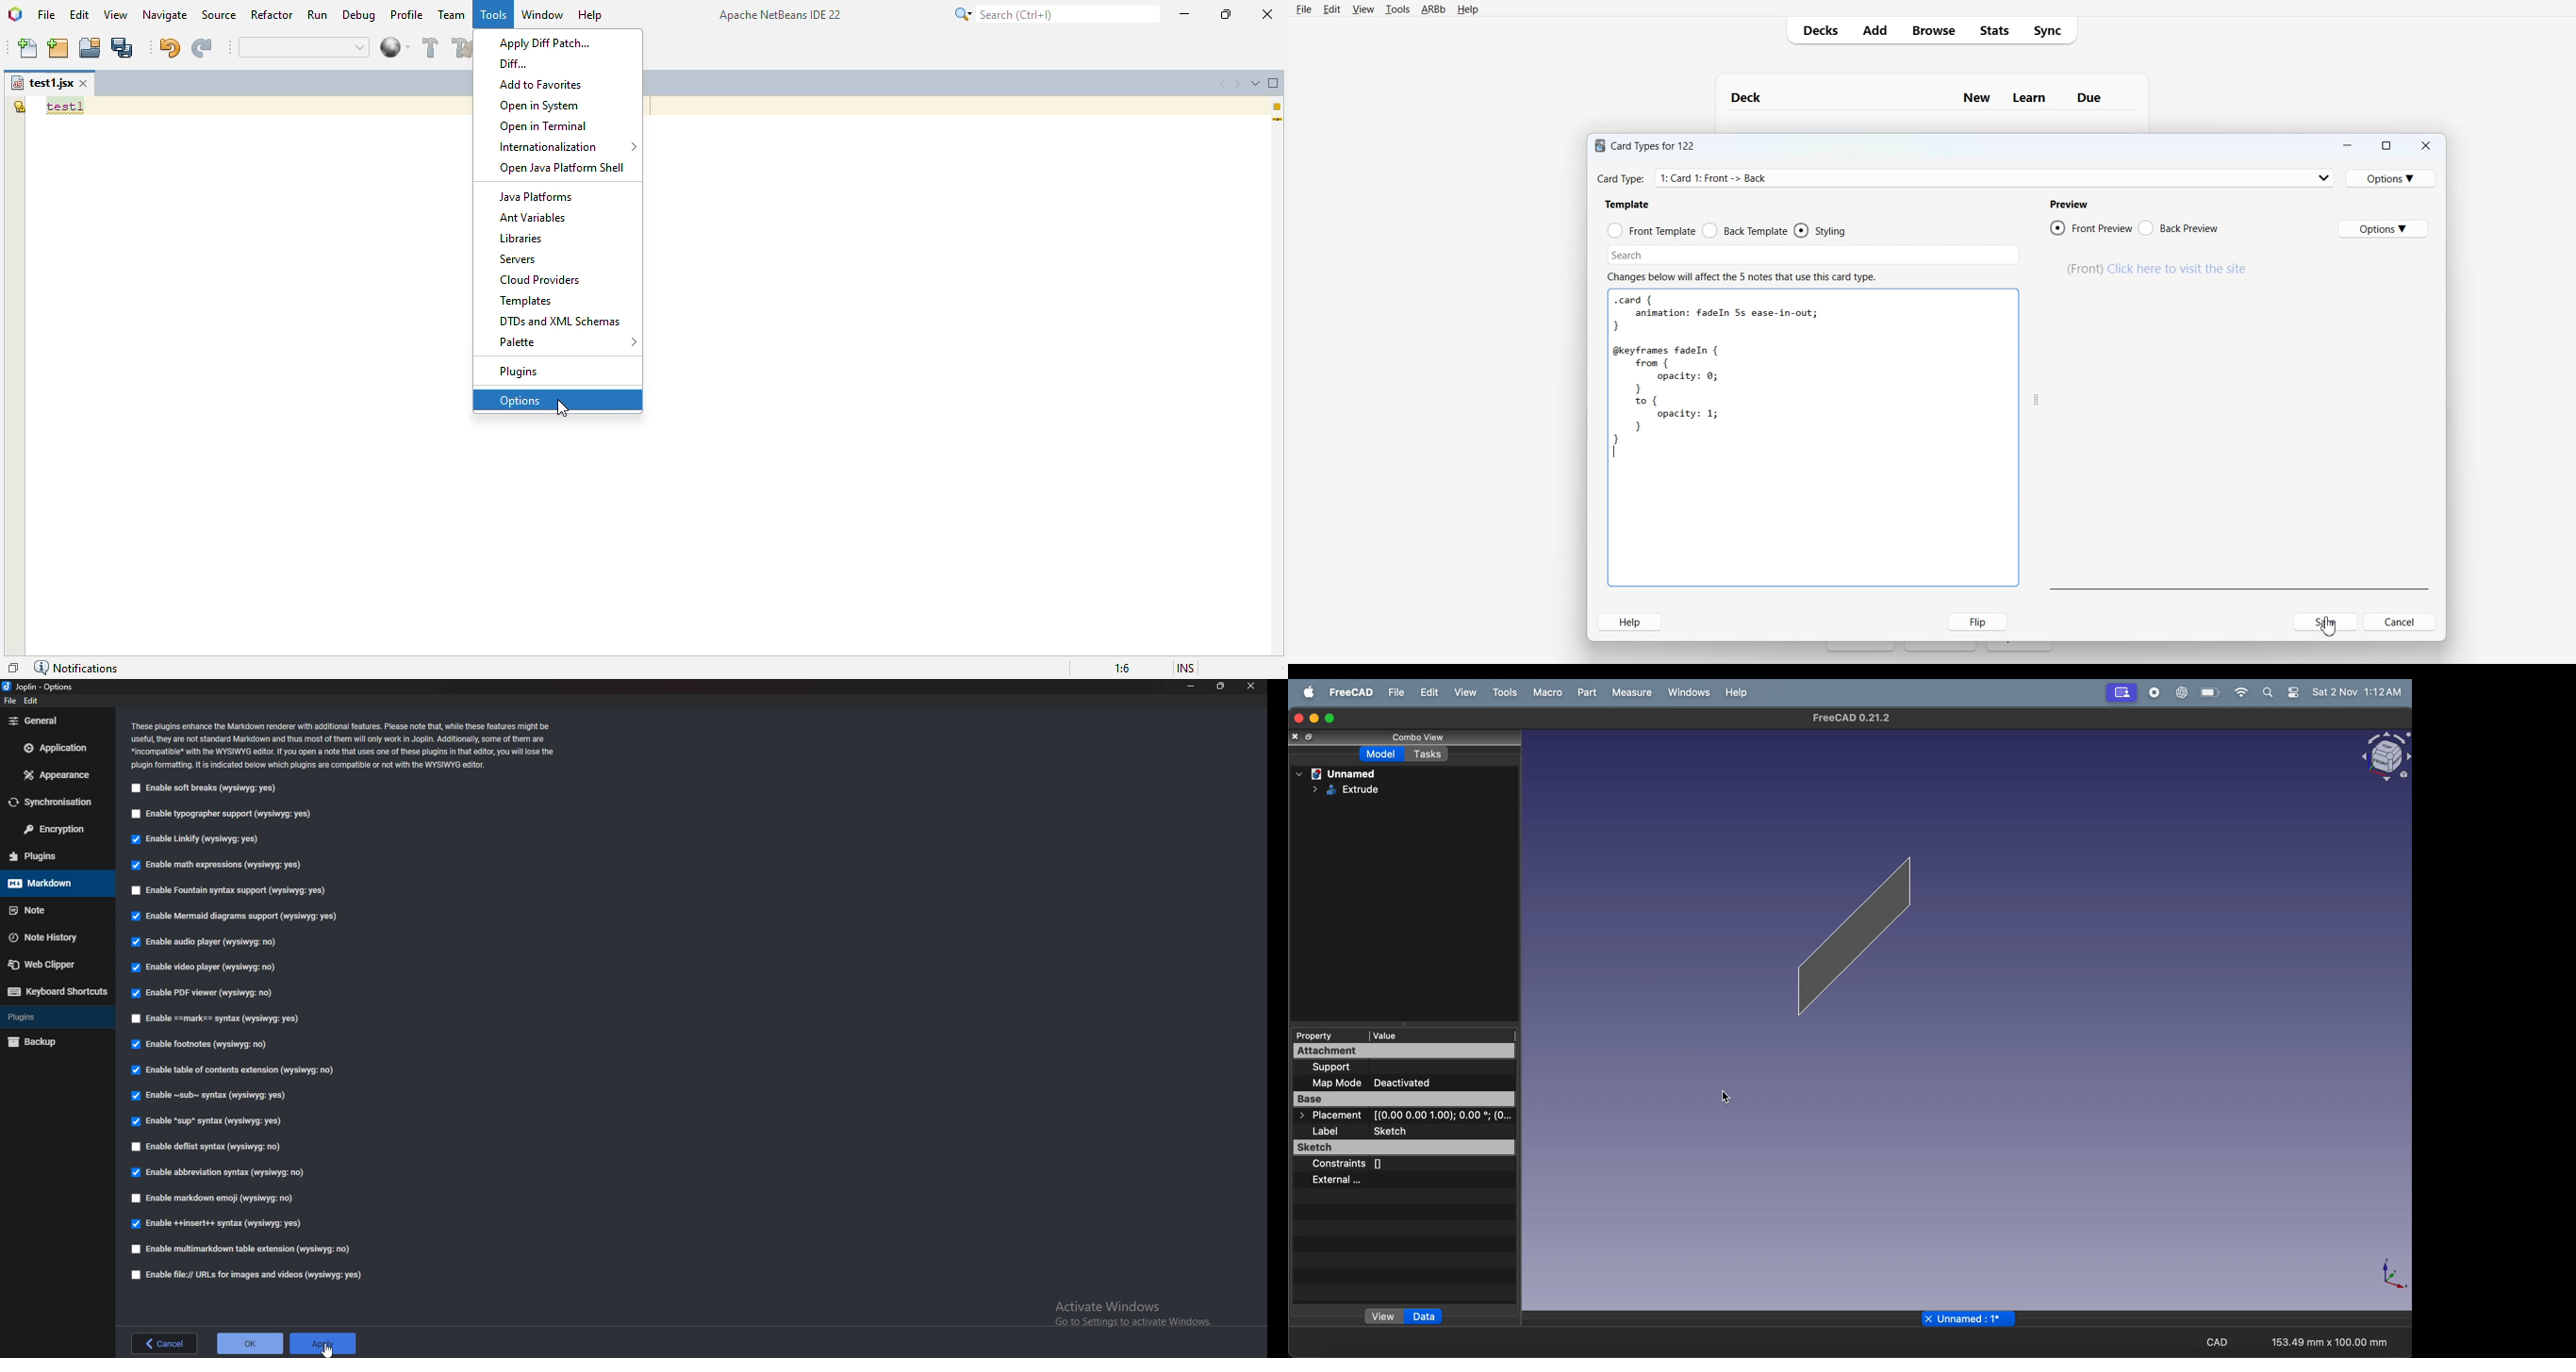 The height and width of the screenshot is (1372, 2576). I want to click on file, so click(9, 701).